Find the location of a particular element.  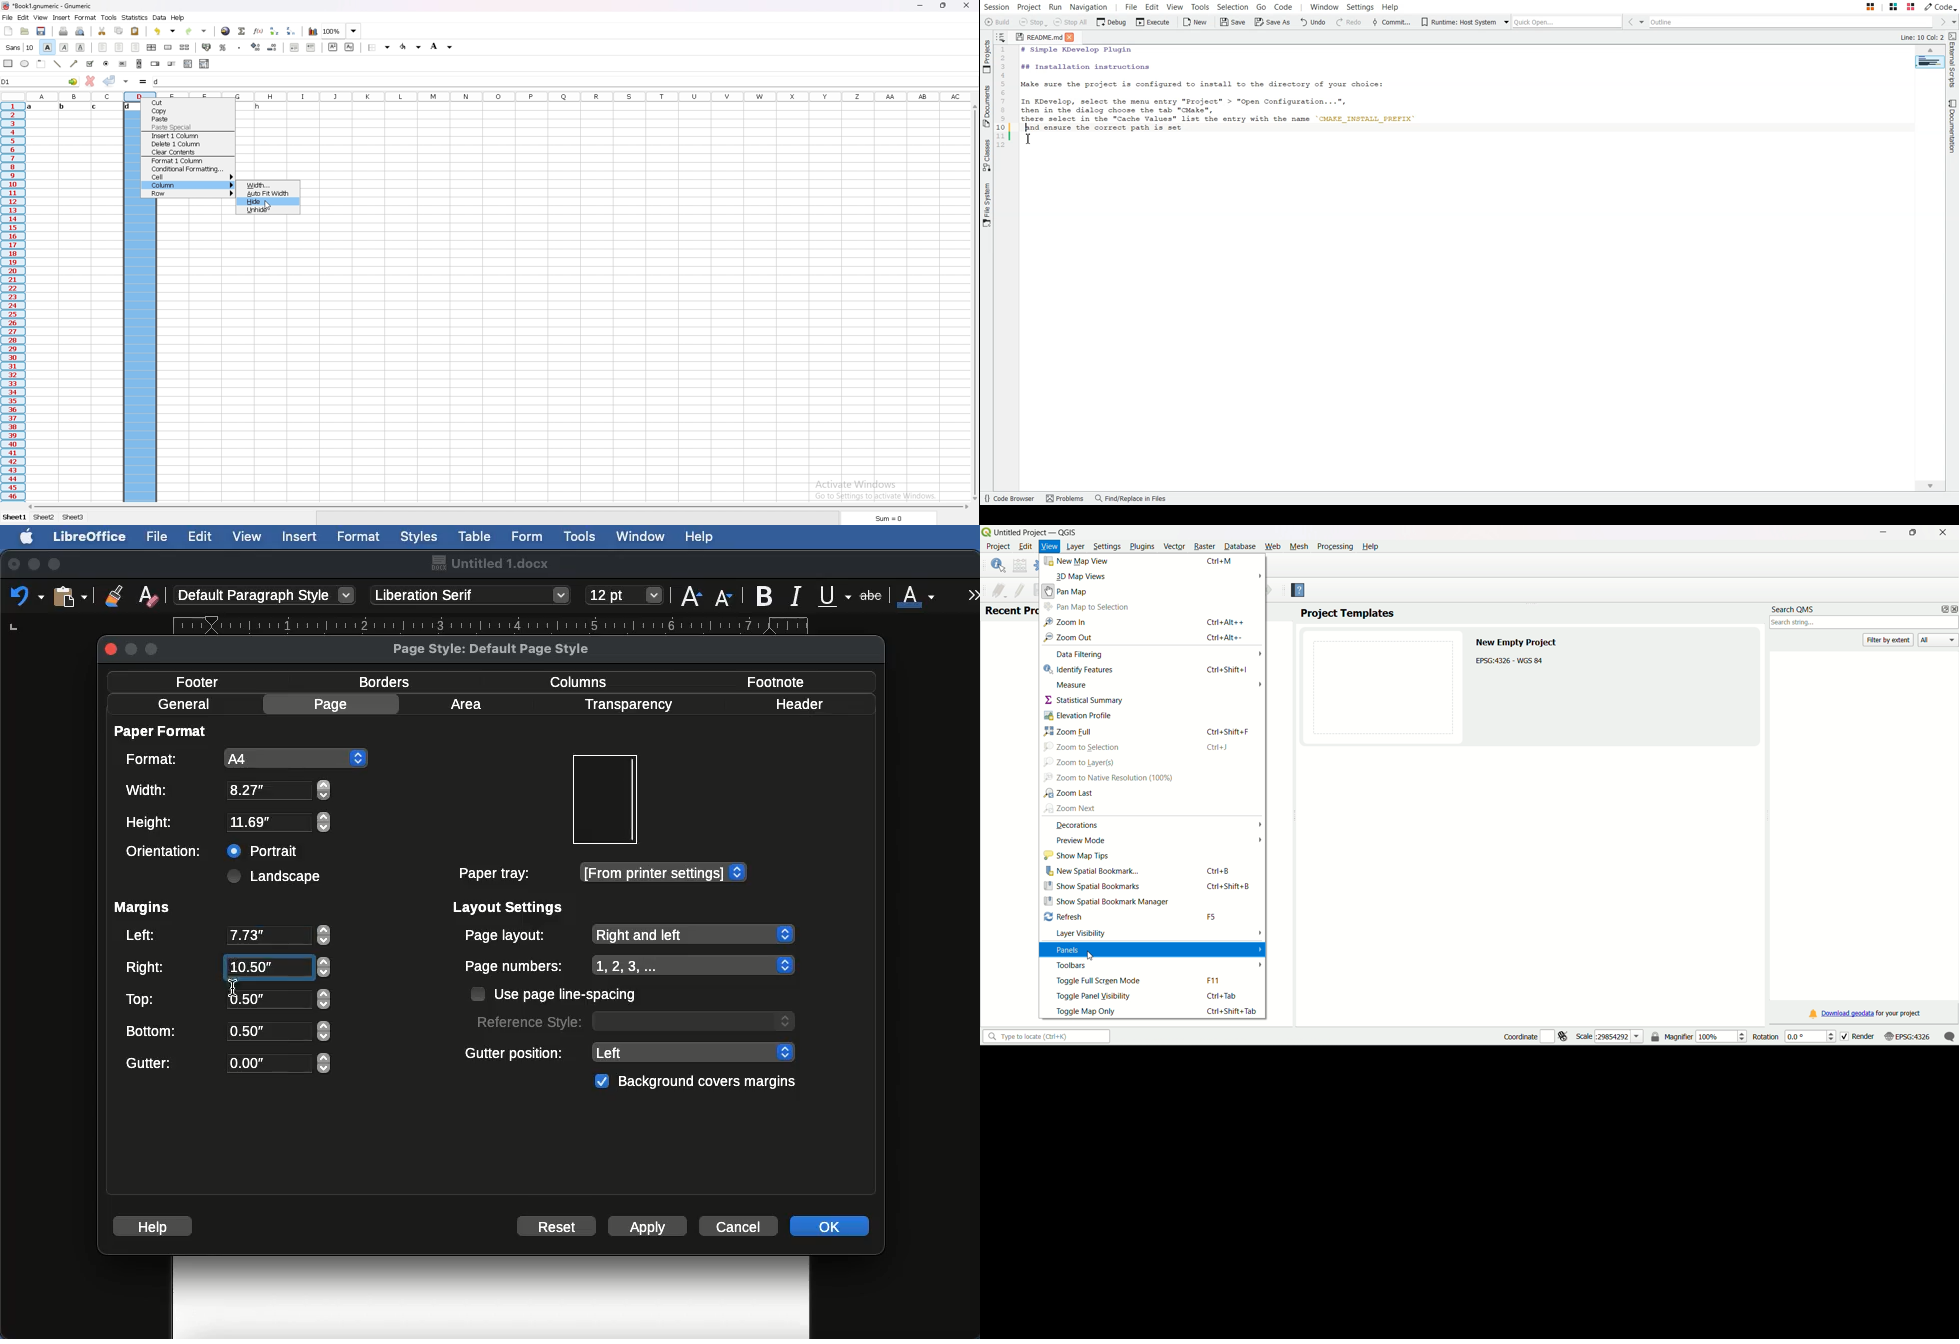

hide is located at coordinates (267, 202).